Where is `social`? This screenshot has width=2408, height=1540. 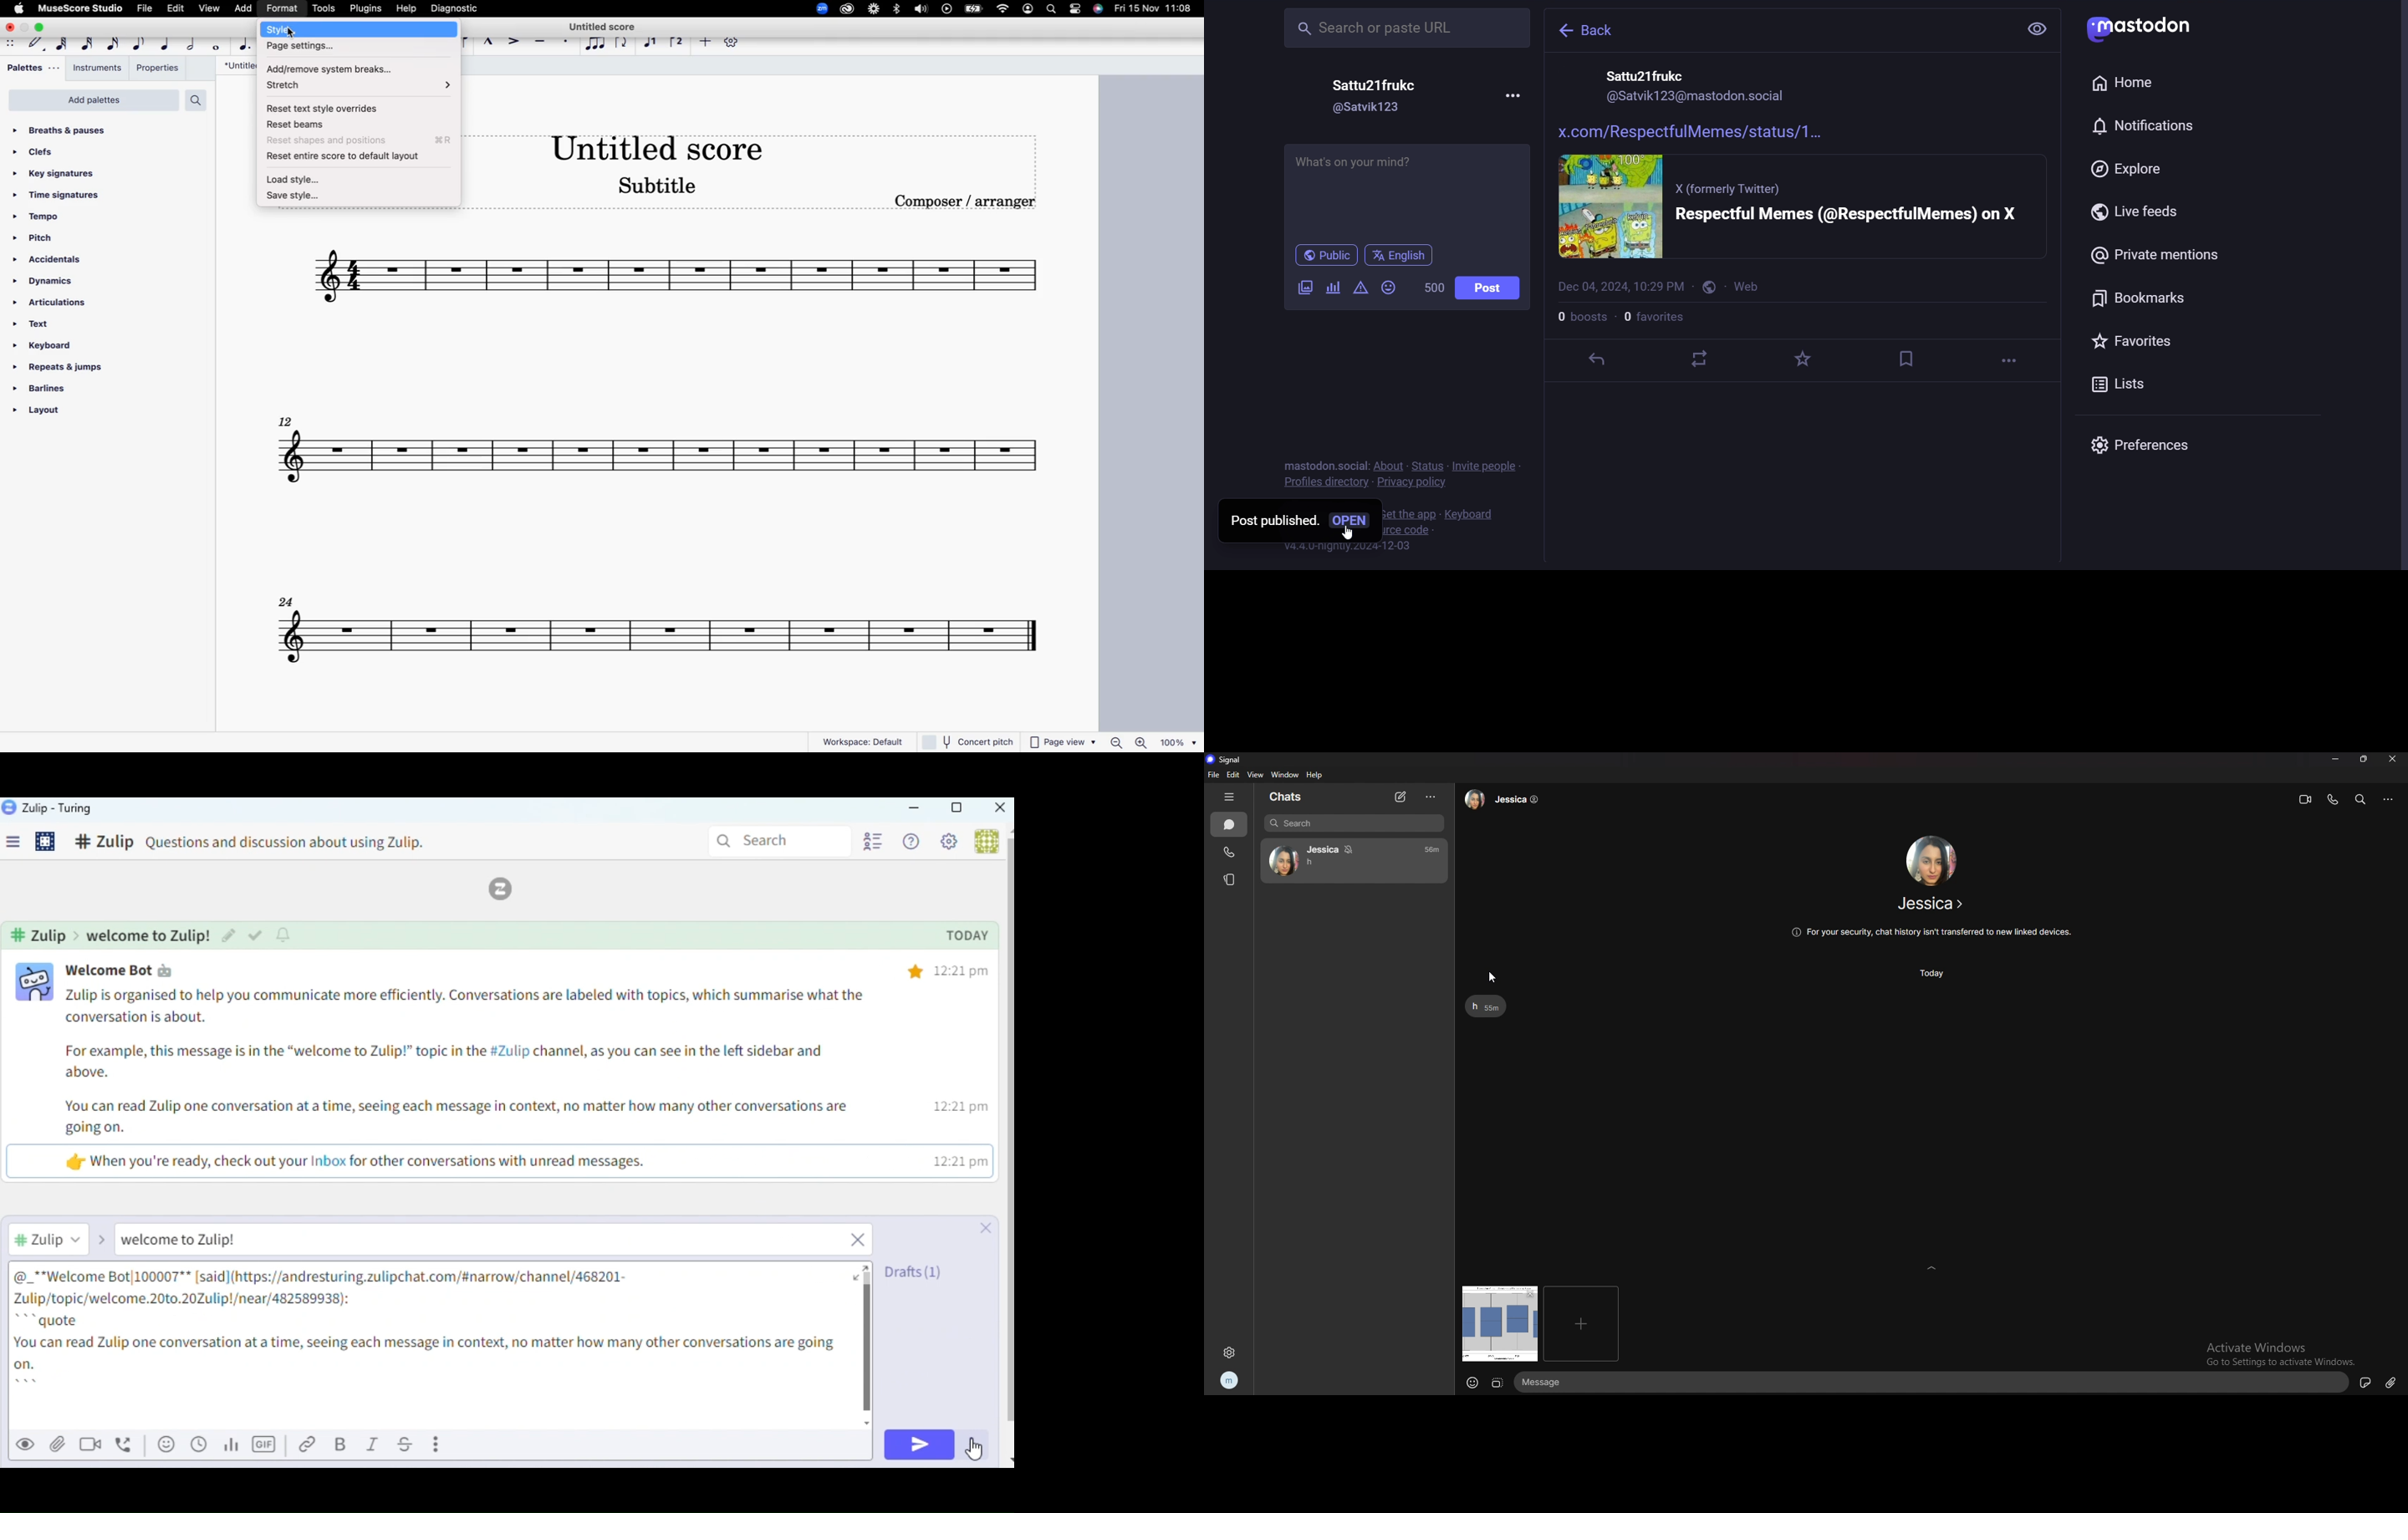 social is located at coordinates (1354, 465).